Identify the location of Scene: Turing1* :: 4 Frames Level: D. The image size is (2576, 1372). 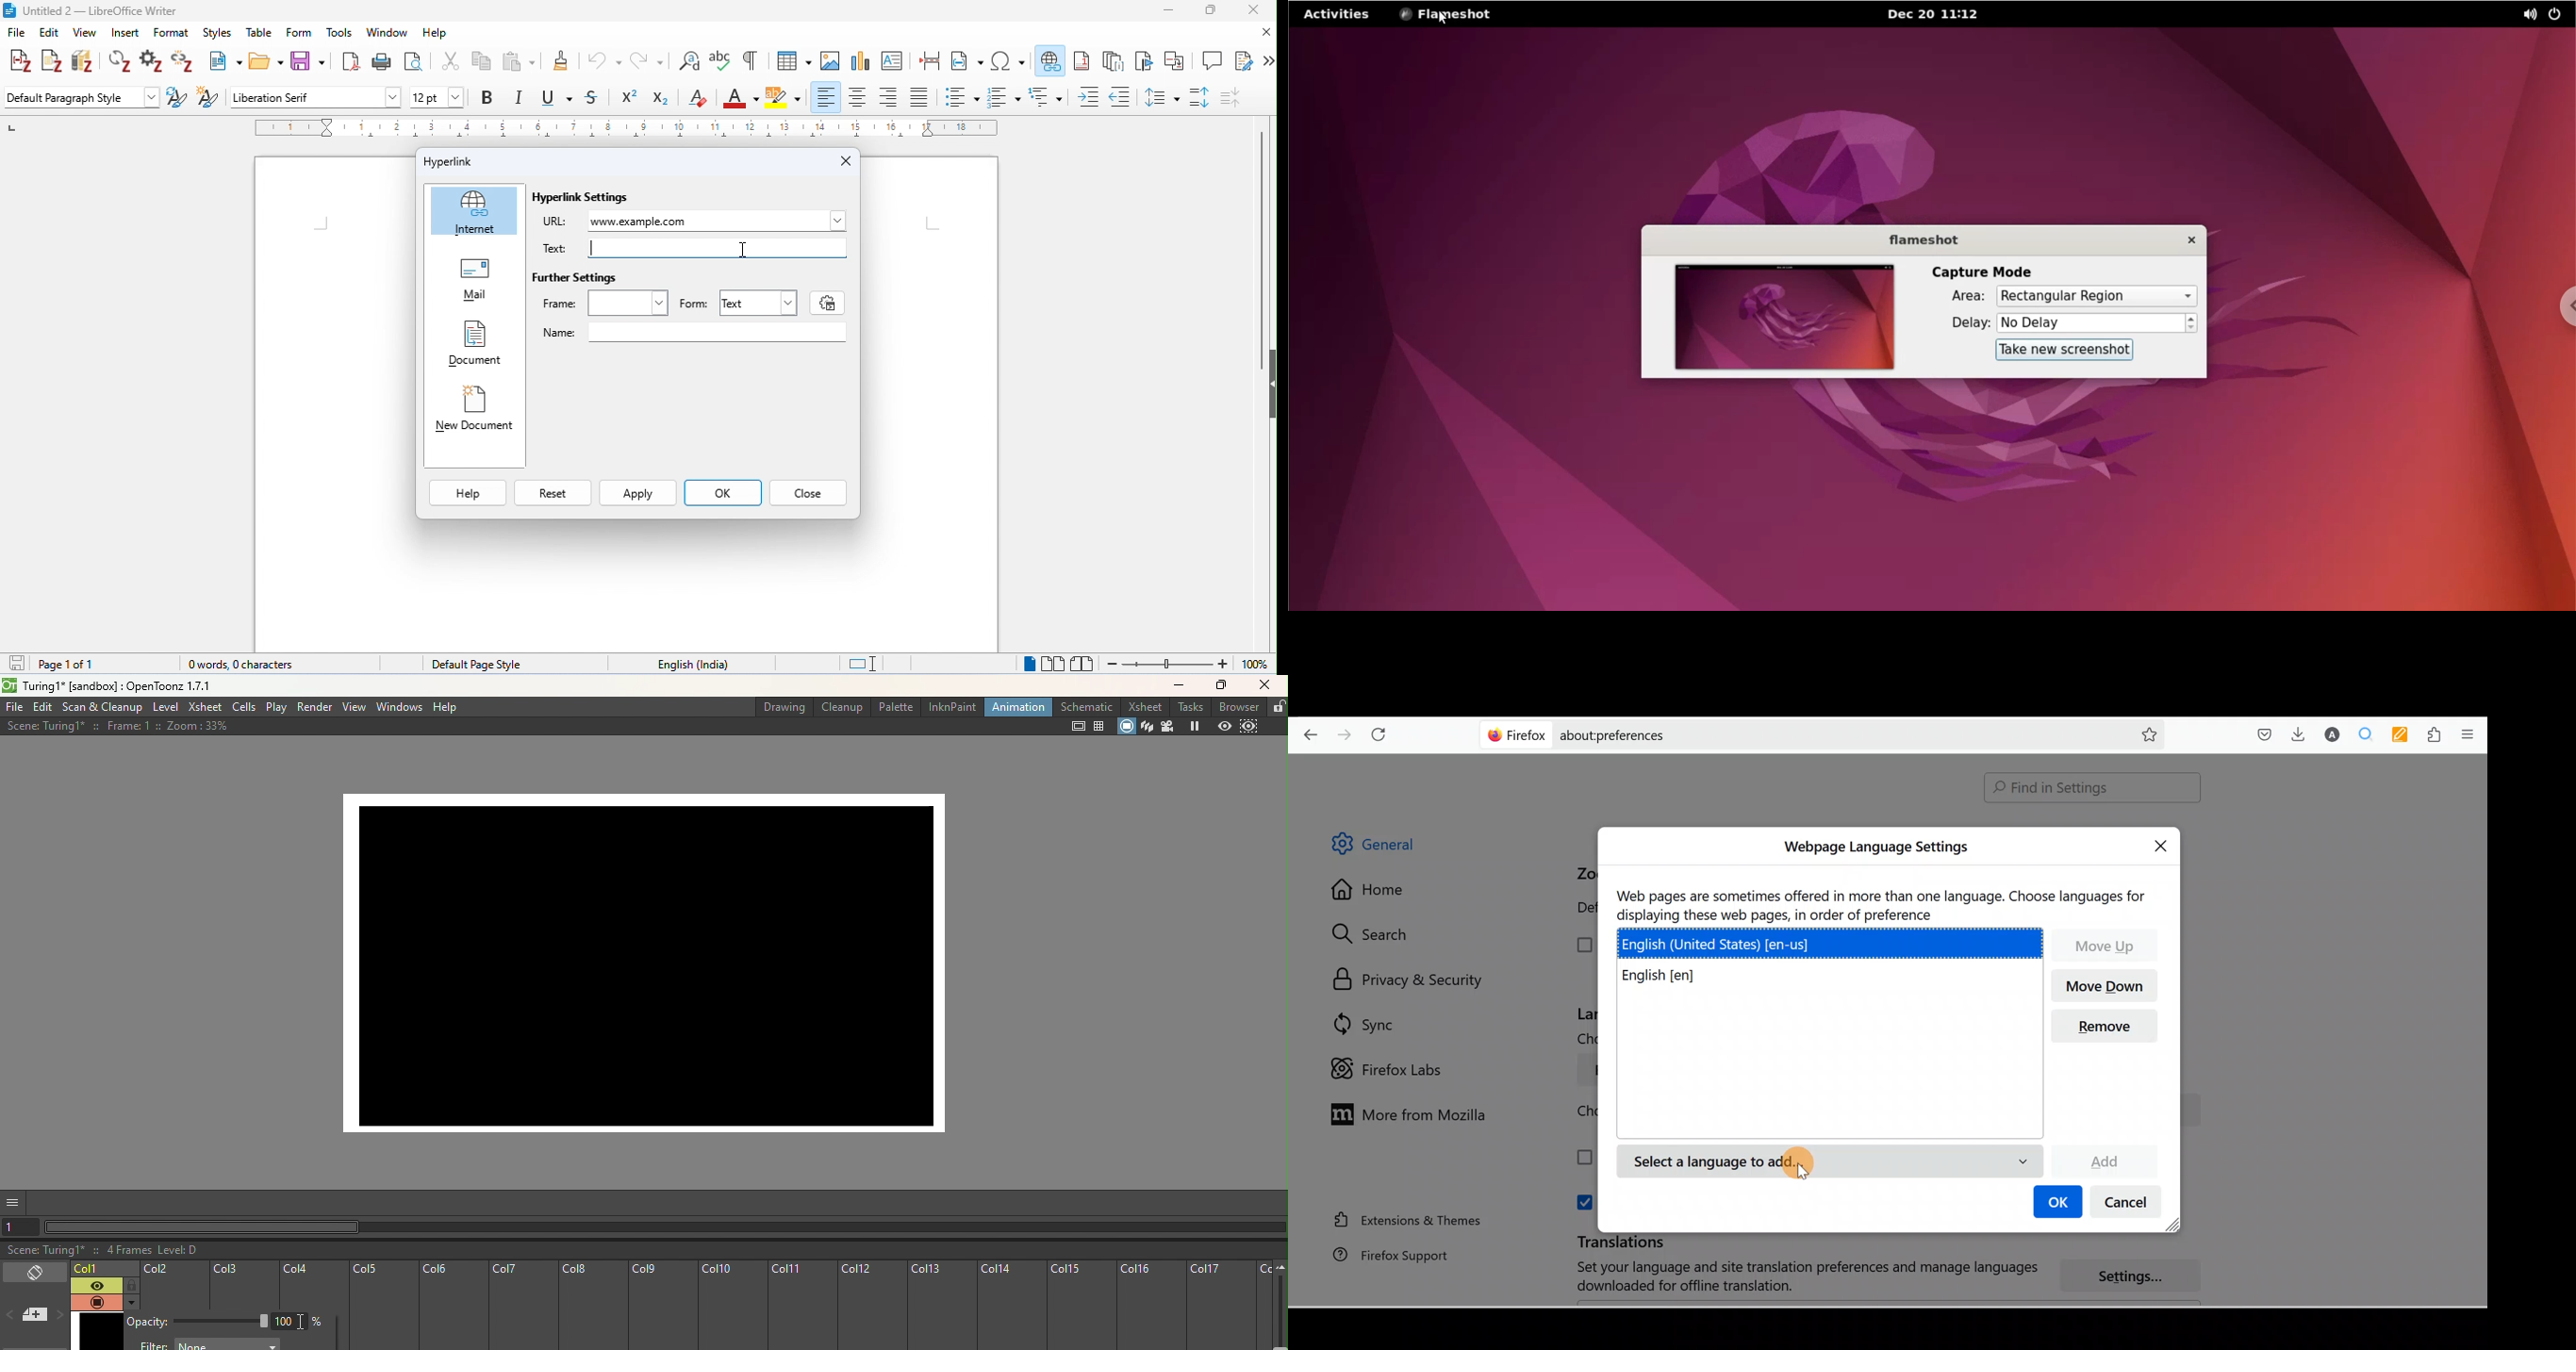
(644, 1250).